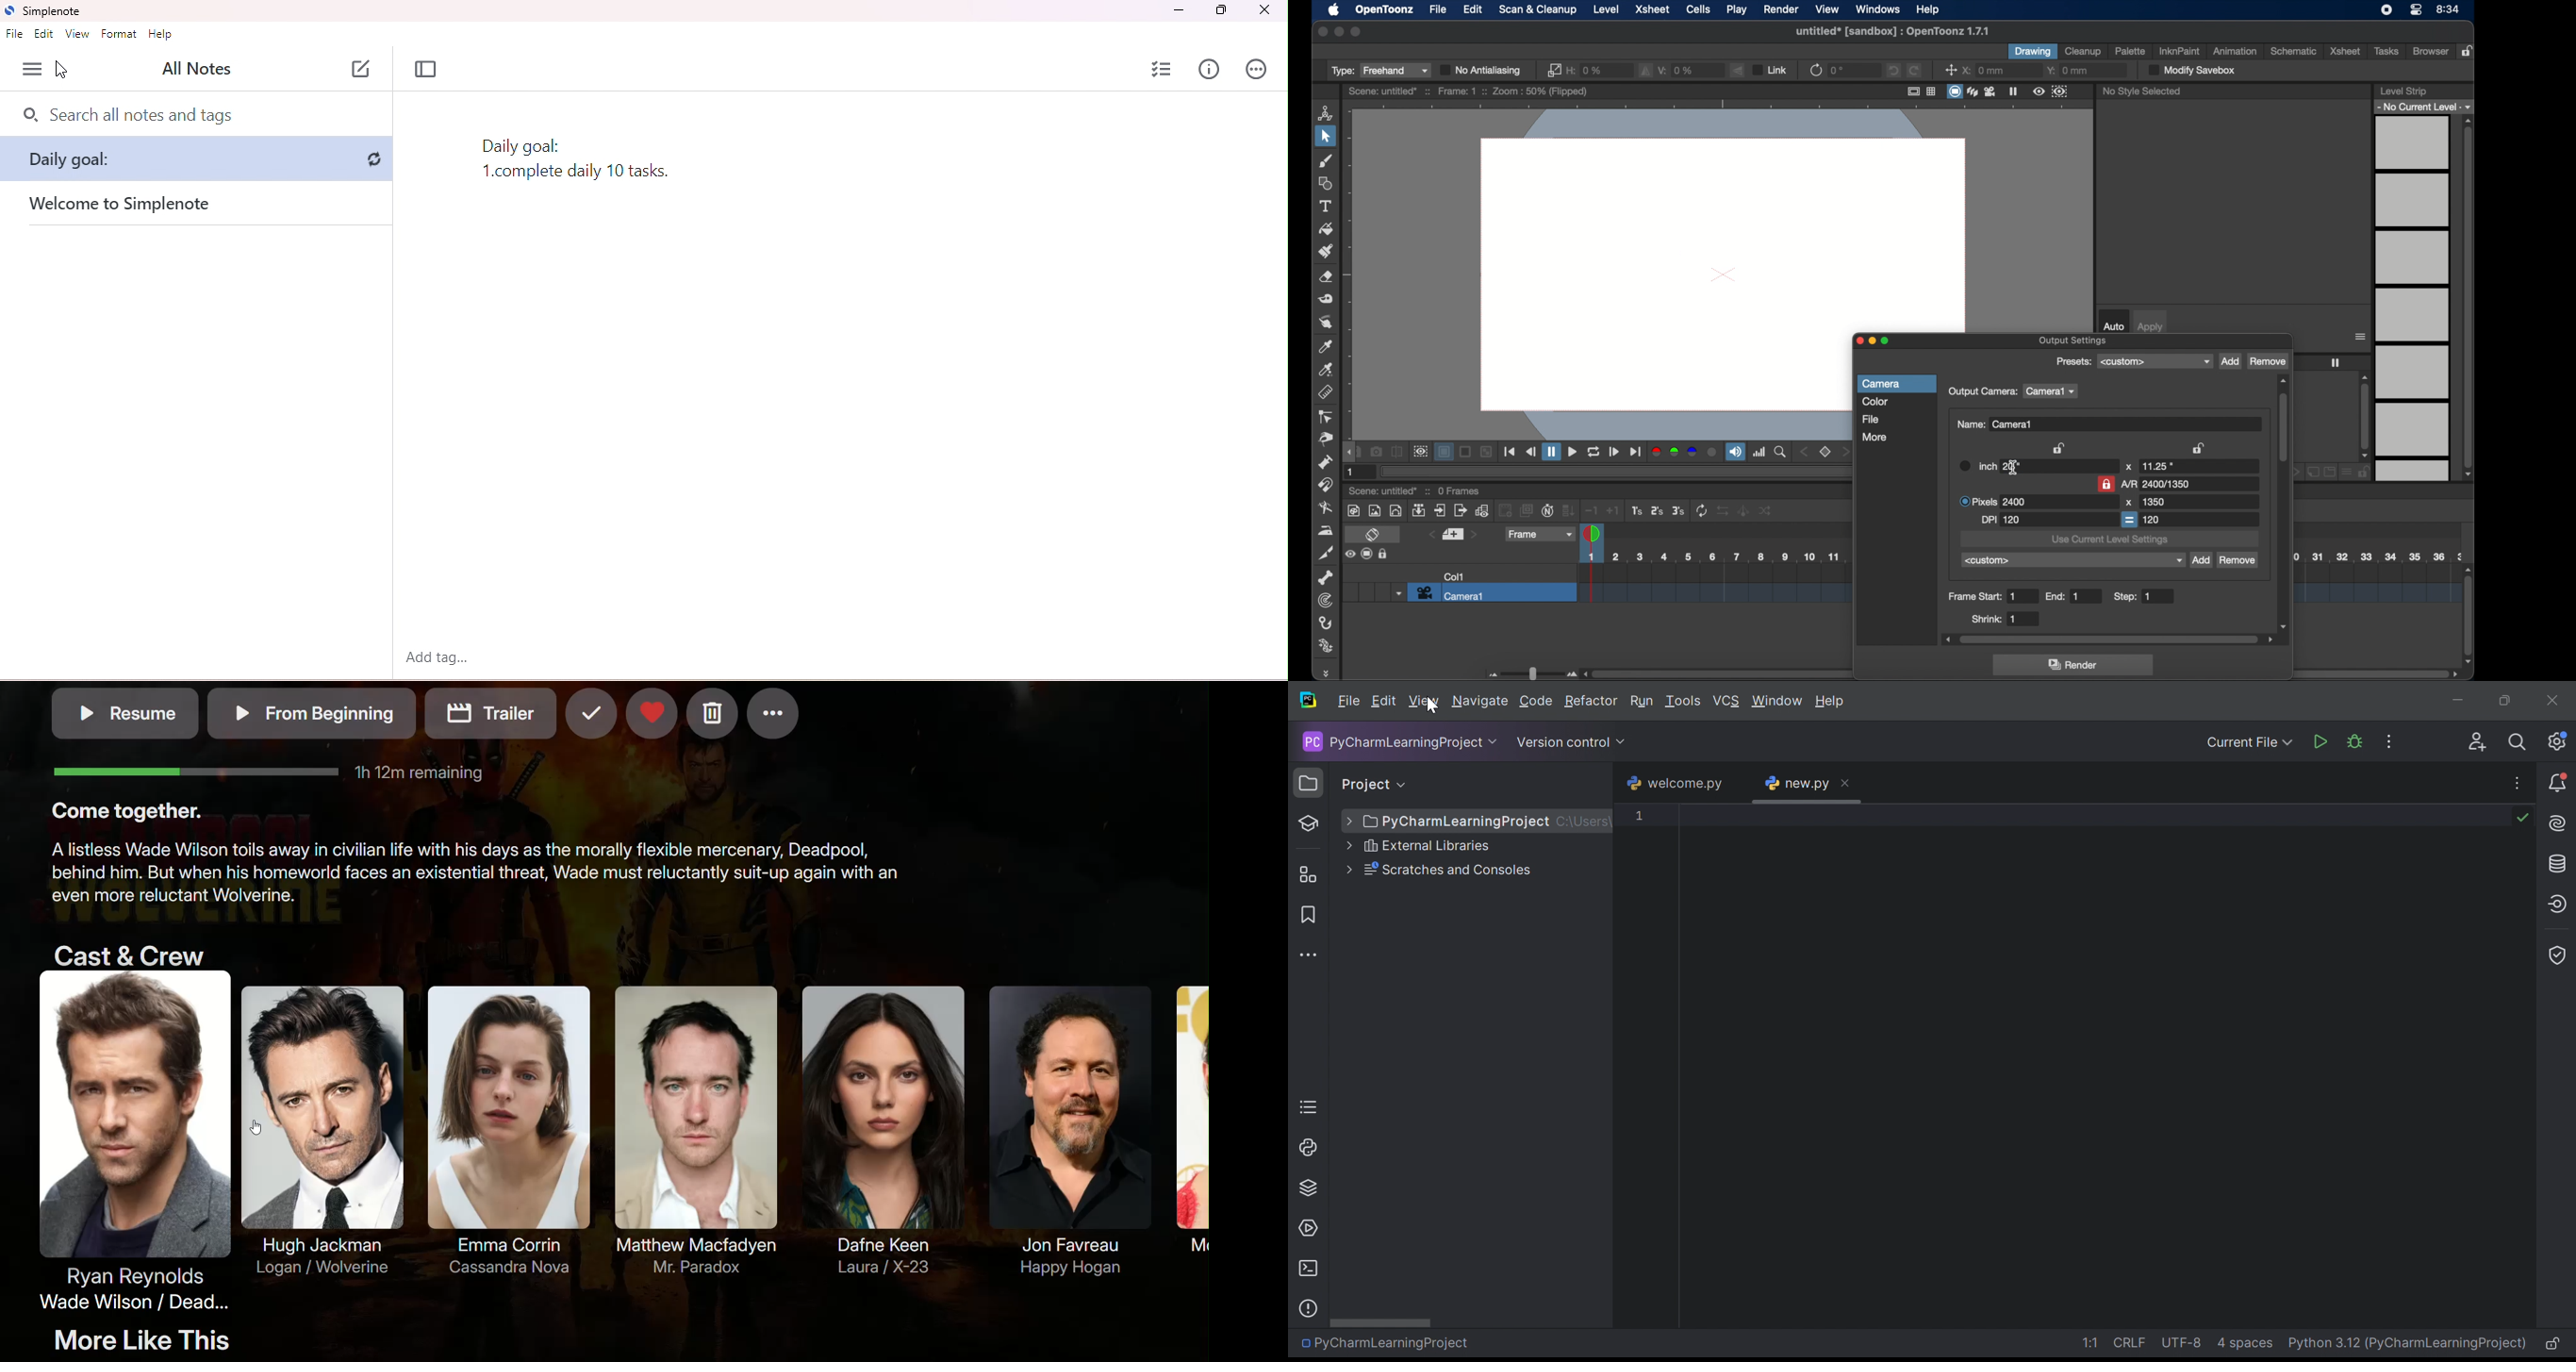 The height and width of the screenshot is (1372, 2576). What do you see at coordinates (2558, 782) in the screenshot?
I see `Updates available` at bounding box center [2558, 782].